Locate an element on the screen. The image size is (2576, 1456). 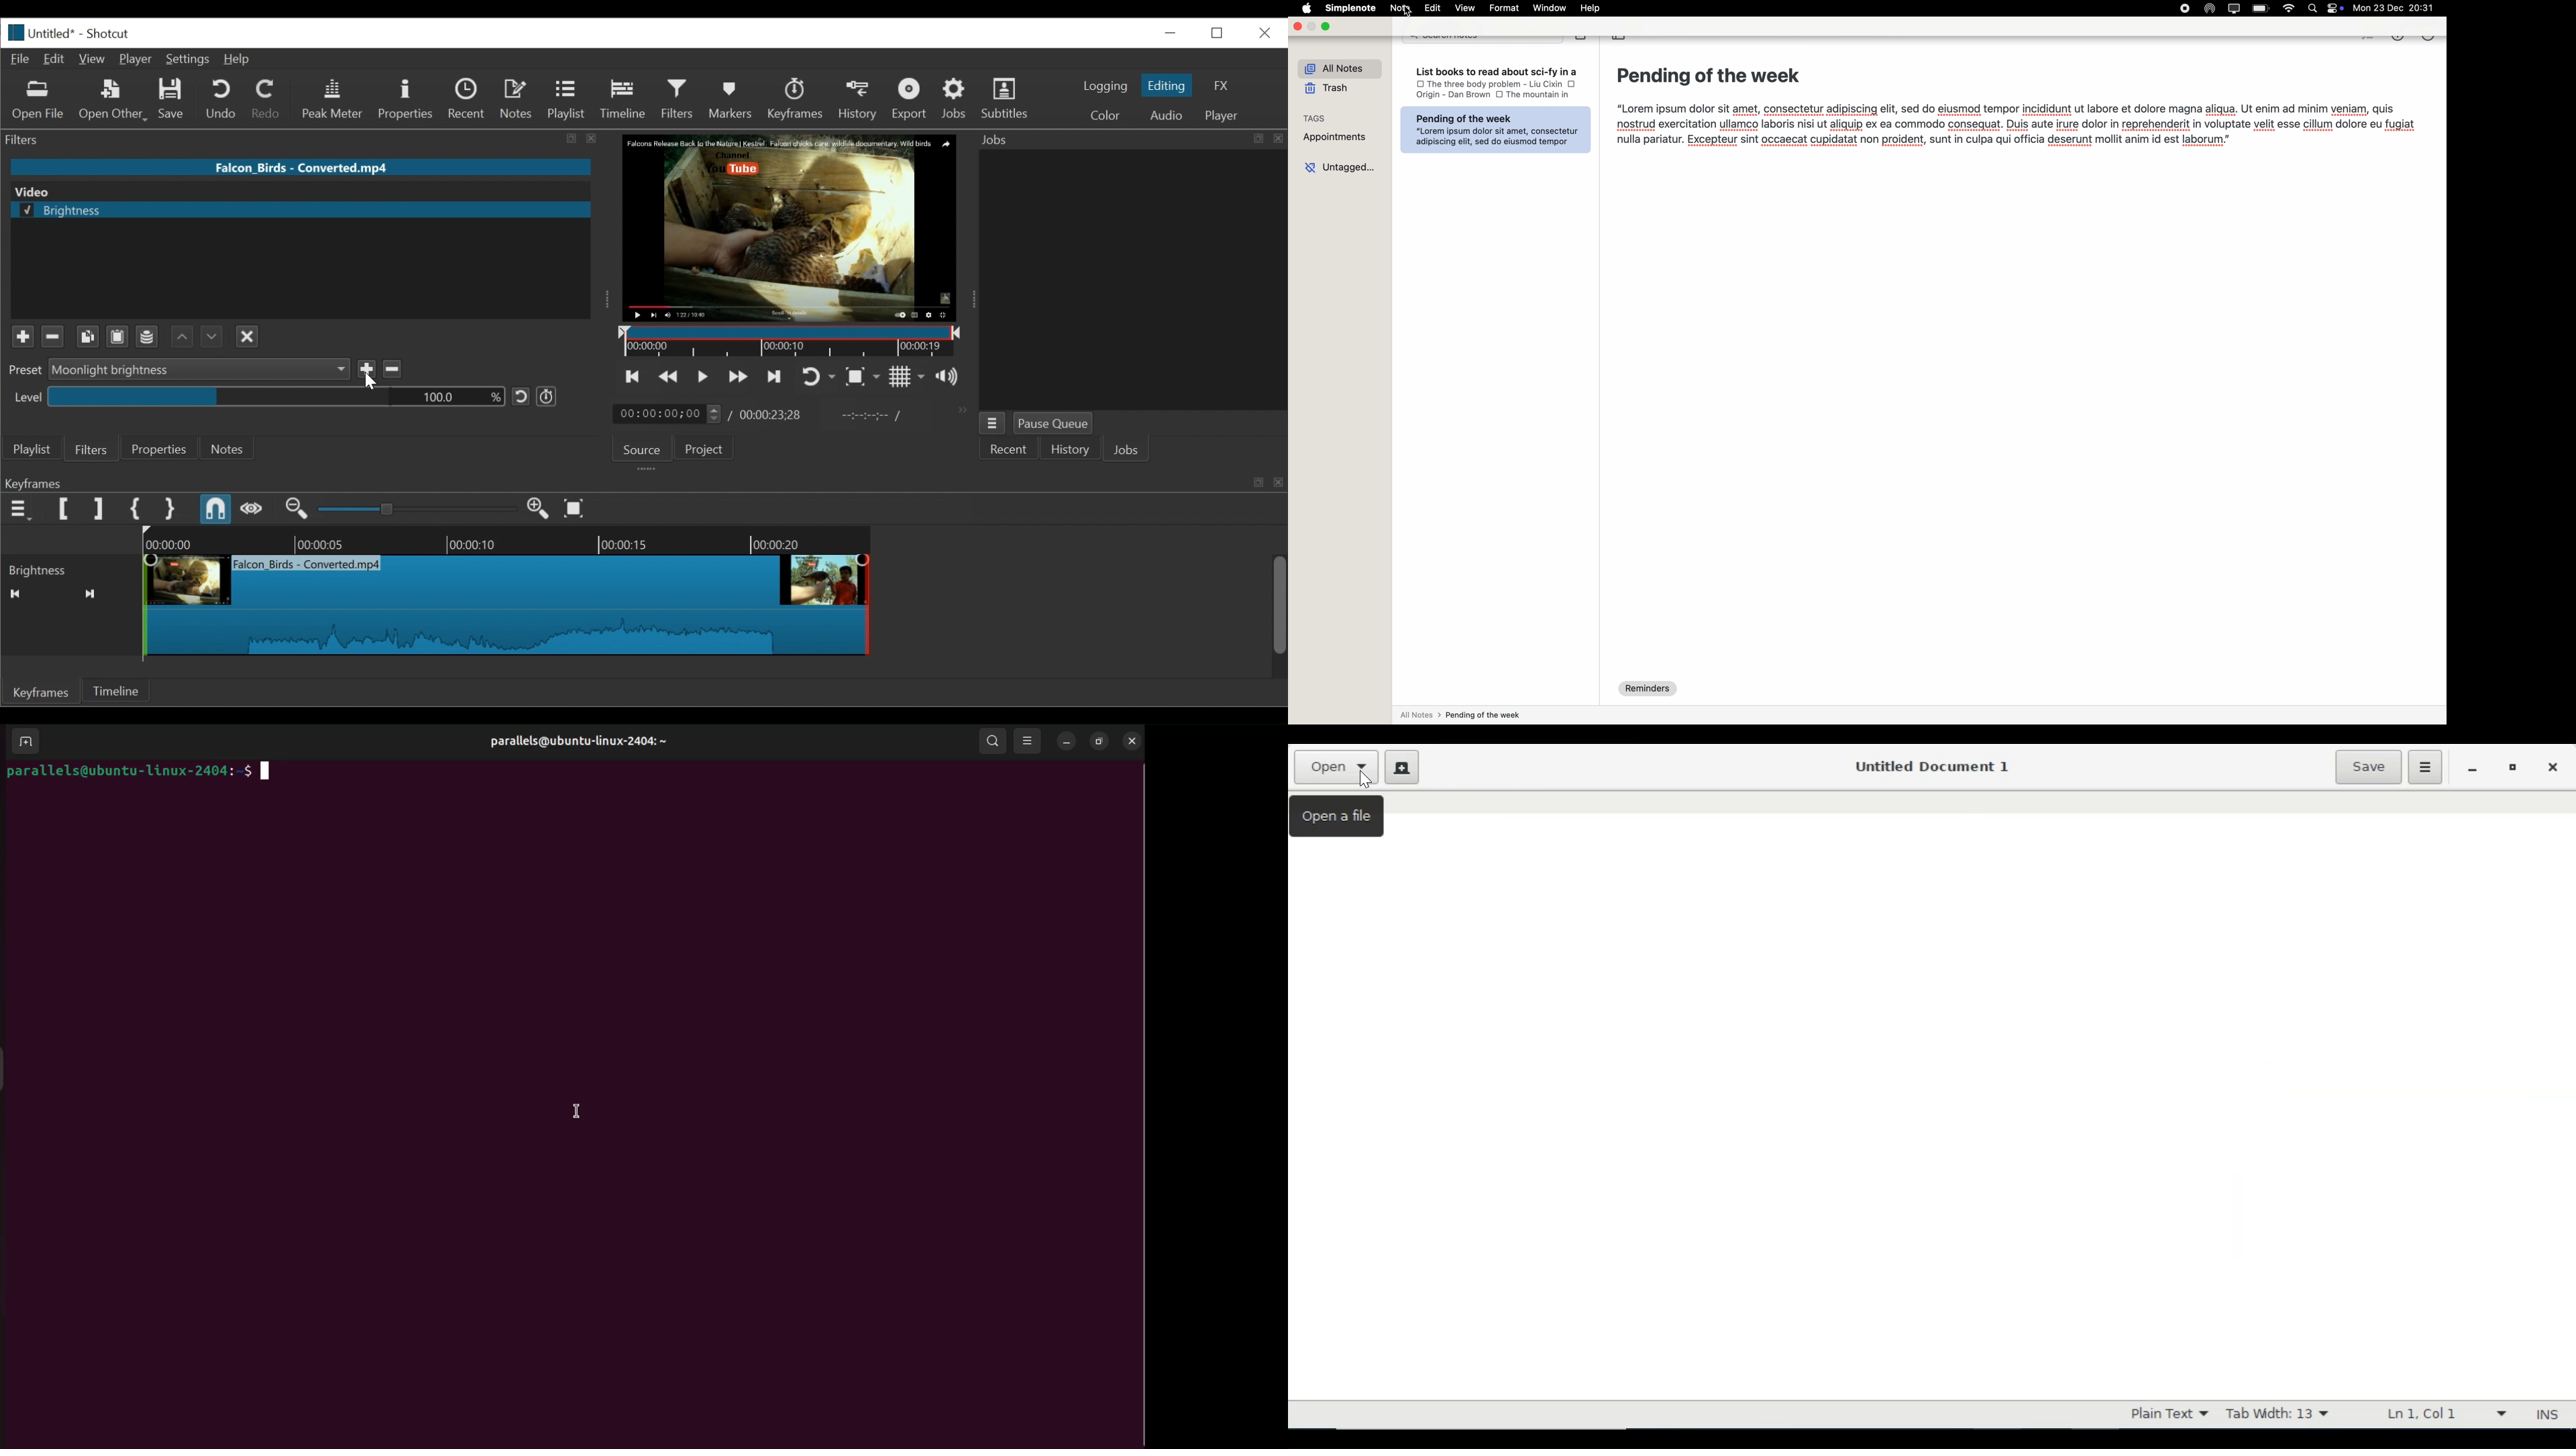
Minus is located at coordinates (53, 337).